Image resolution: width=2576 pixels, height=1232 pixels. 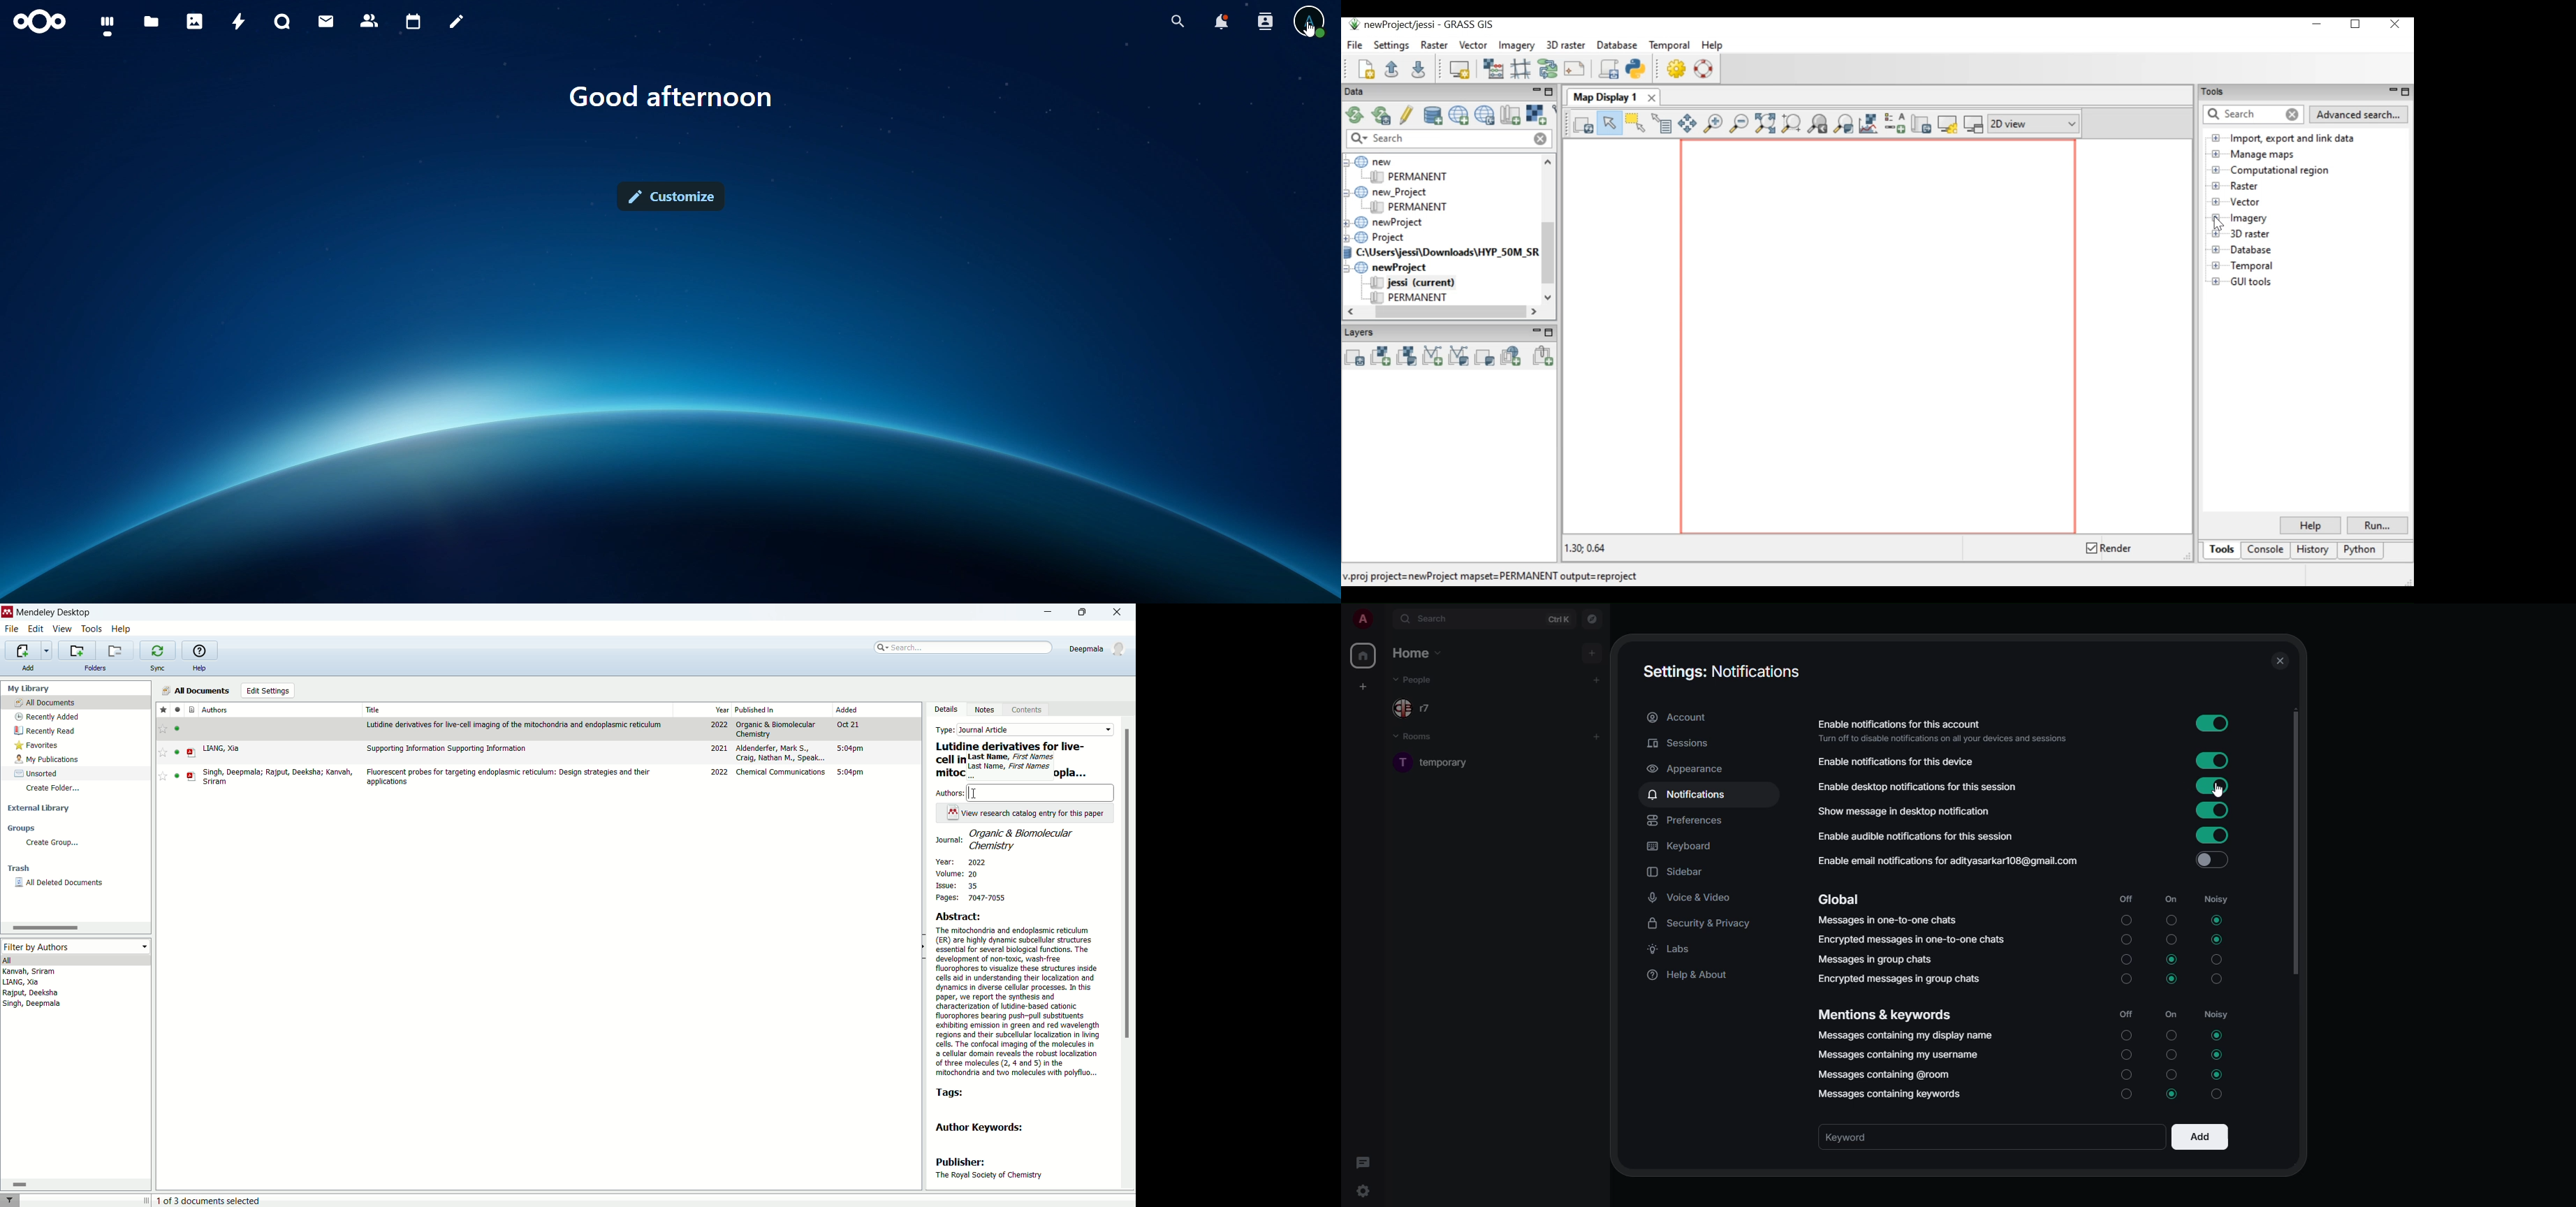 I want to click on mentions & keywords, so click(x=1884, y=1015).